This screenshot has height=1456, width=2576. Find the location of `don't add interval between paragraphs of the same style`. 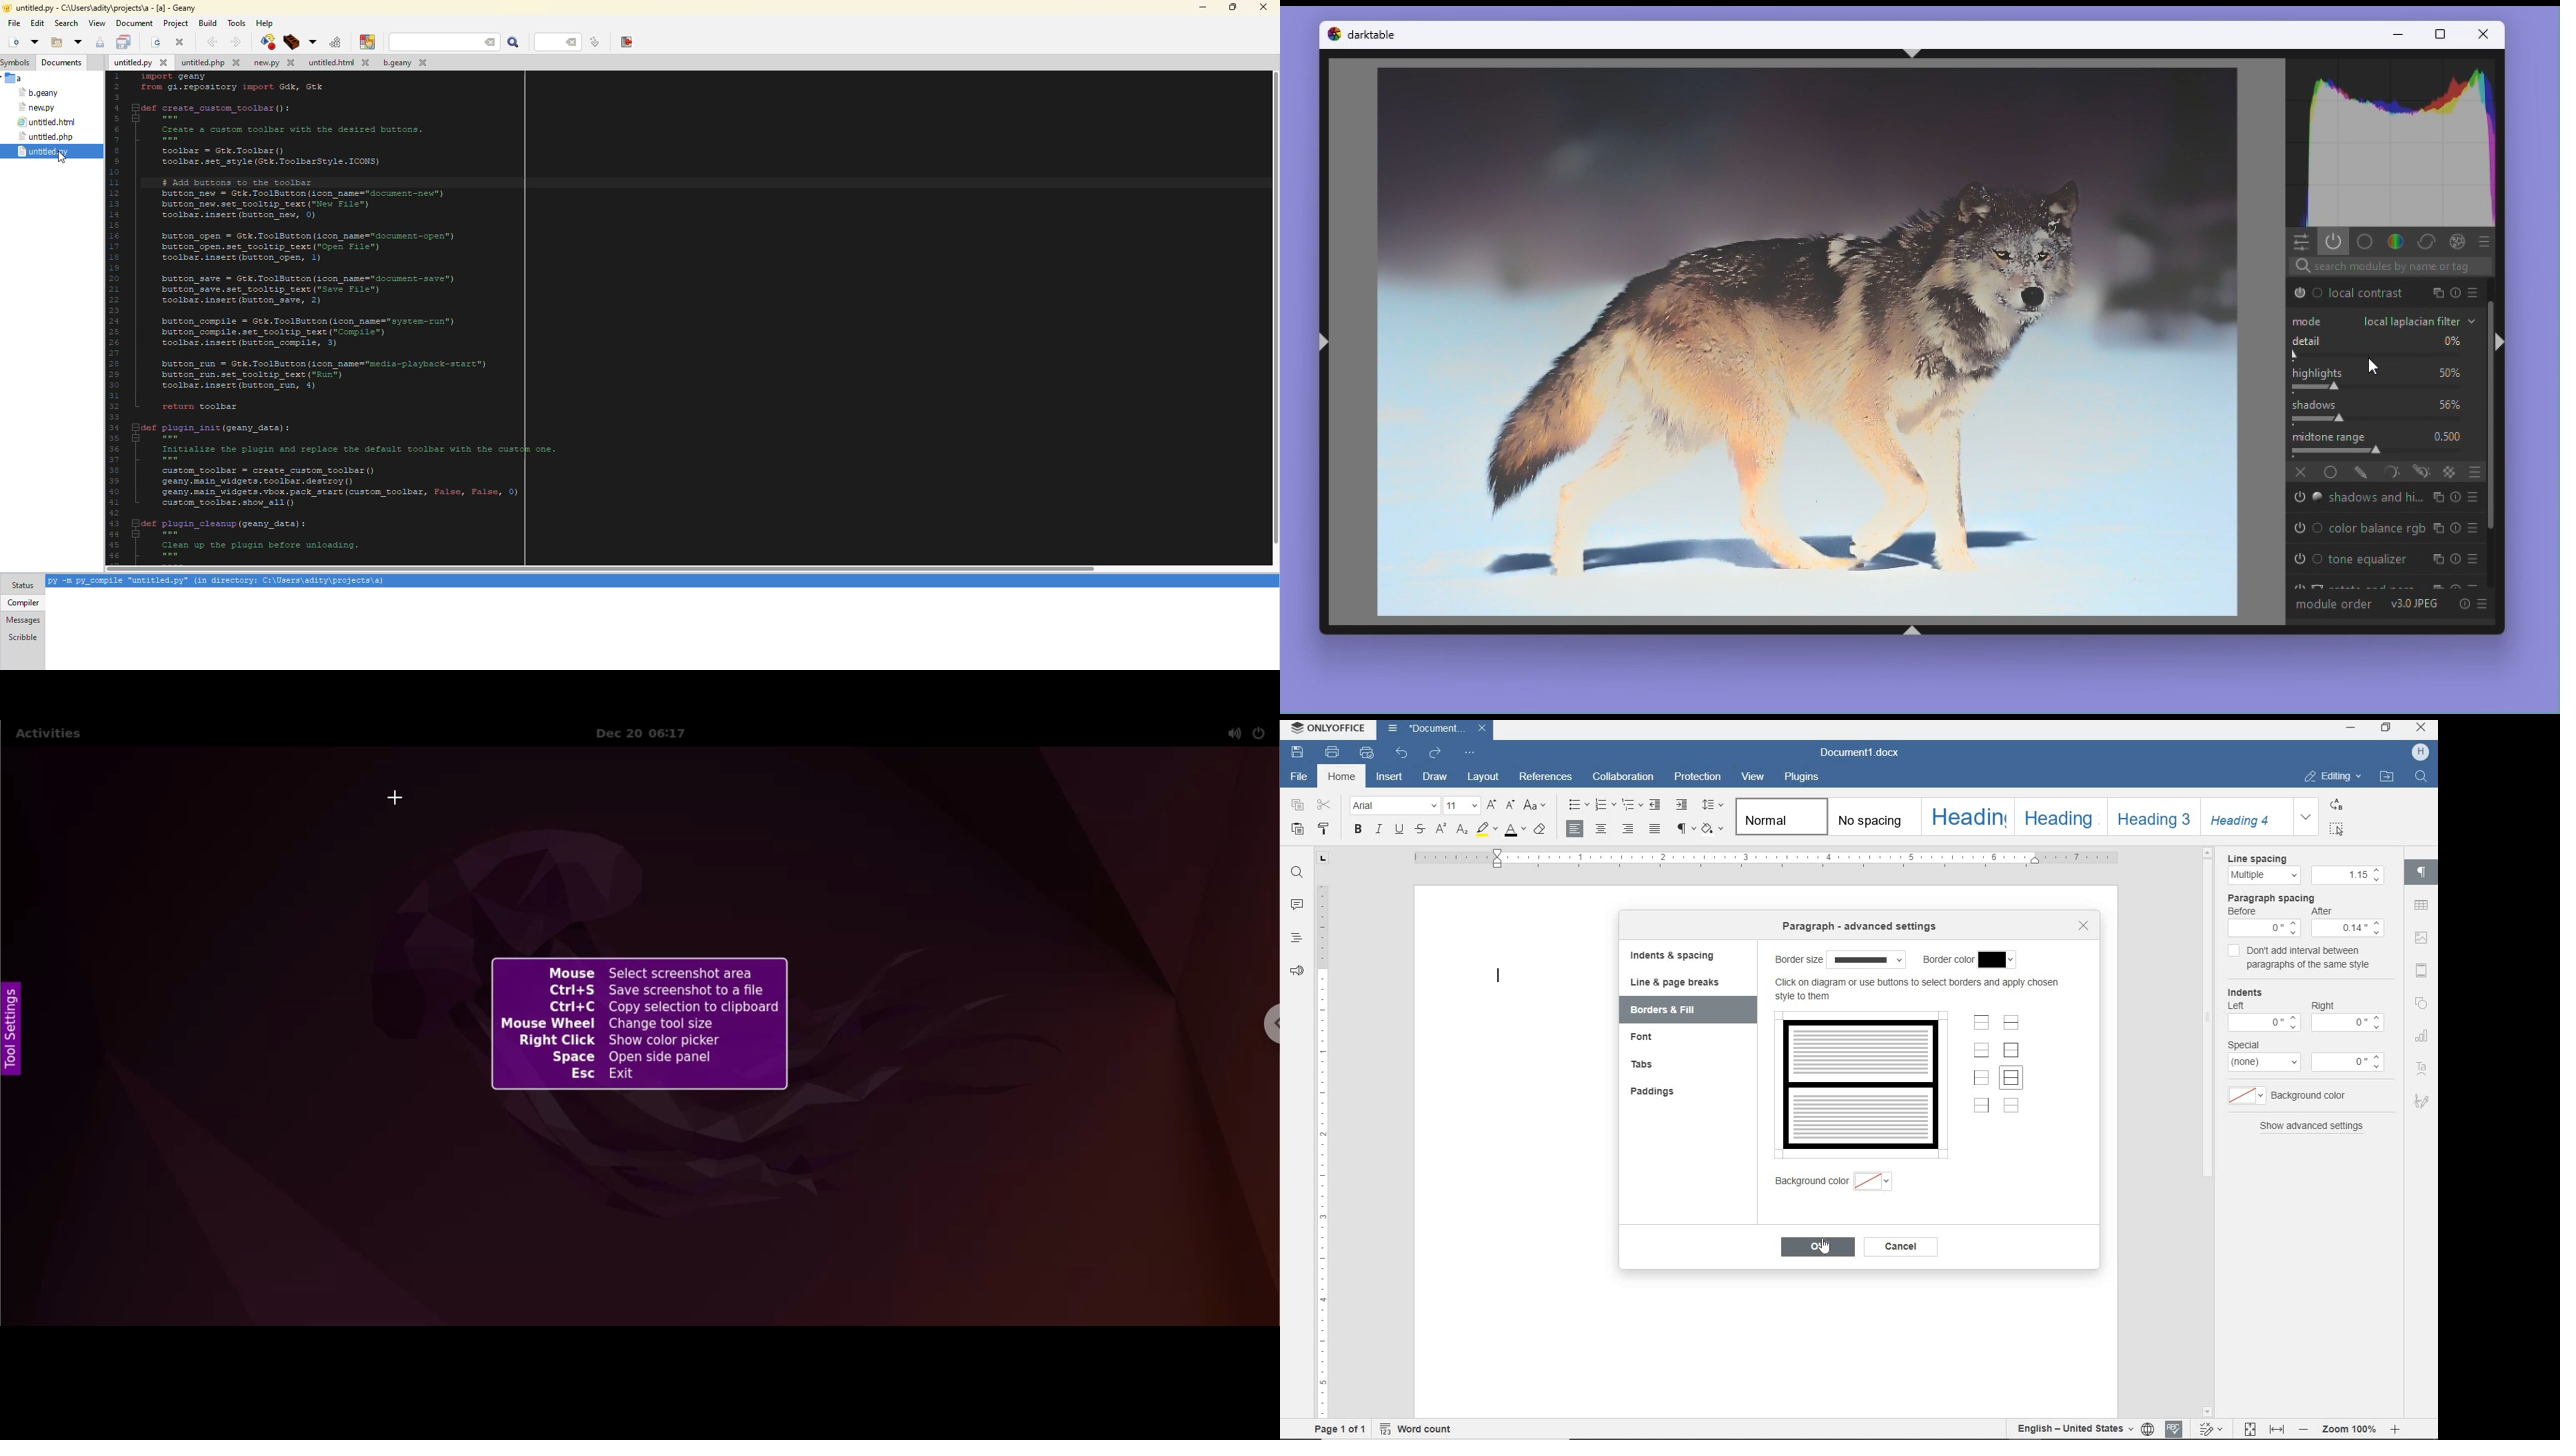

don't add interval between paragraphs of the same style is located at coordinates (2300, 959).